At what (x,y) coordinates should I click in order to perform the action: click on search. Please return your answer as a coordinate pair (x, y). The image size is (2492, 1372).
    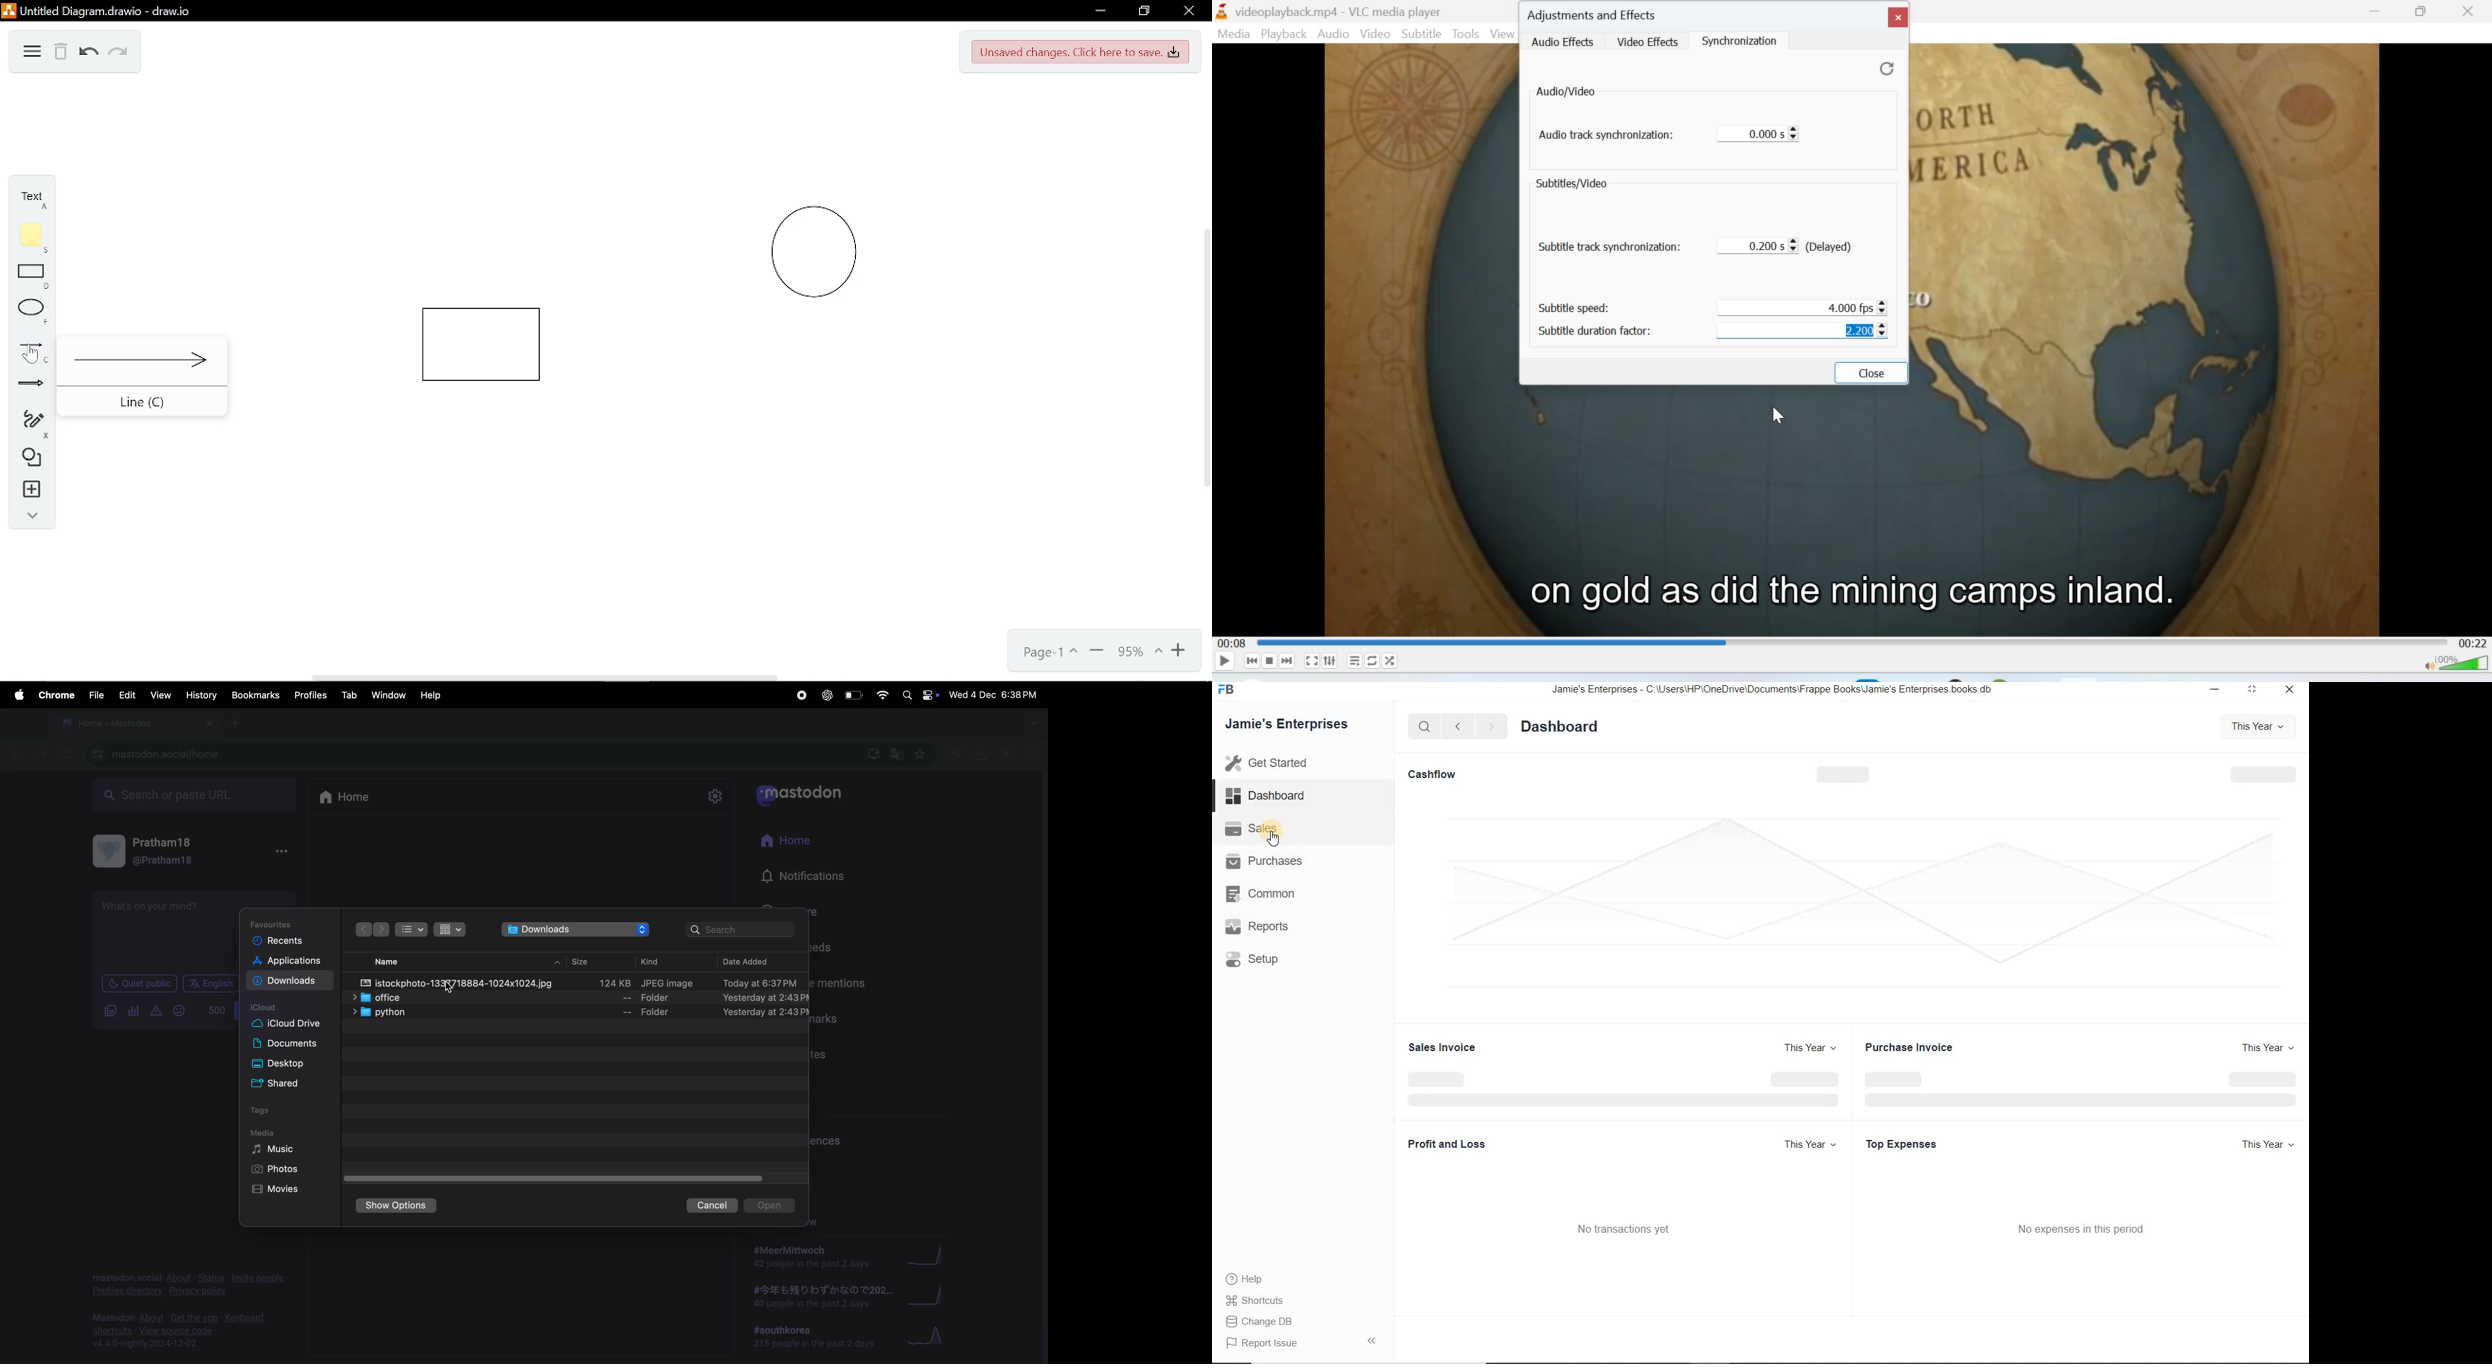
    Looking at the image, I should click on (1427, 726).